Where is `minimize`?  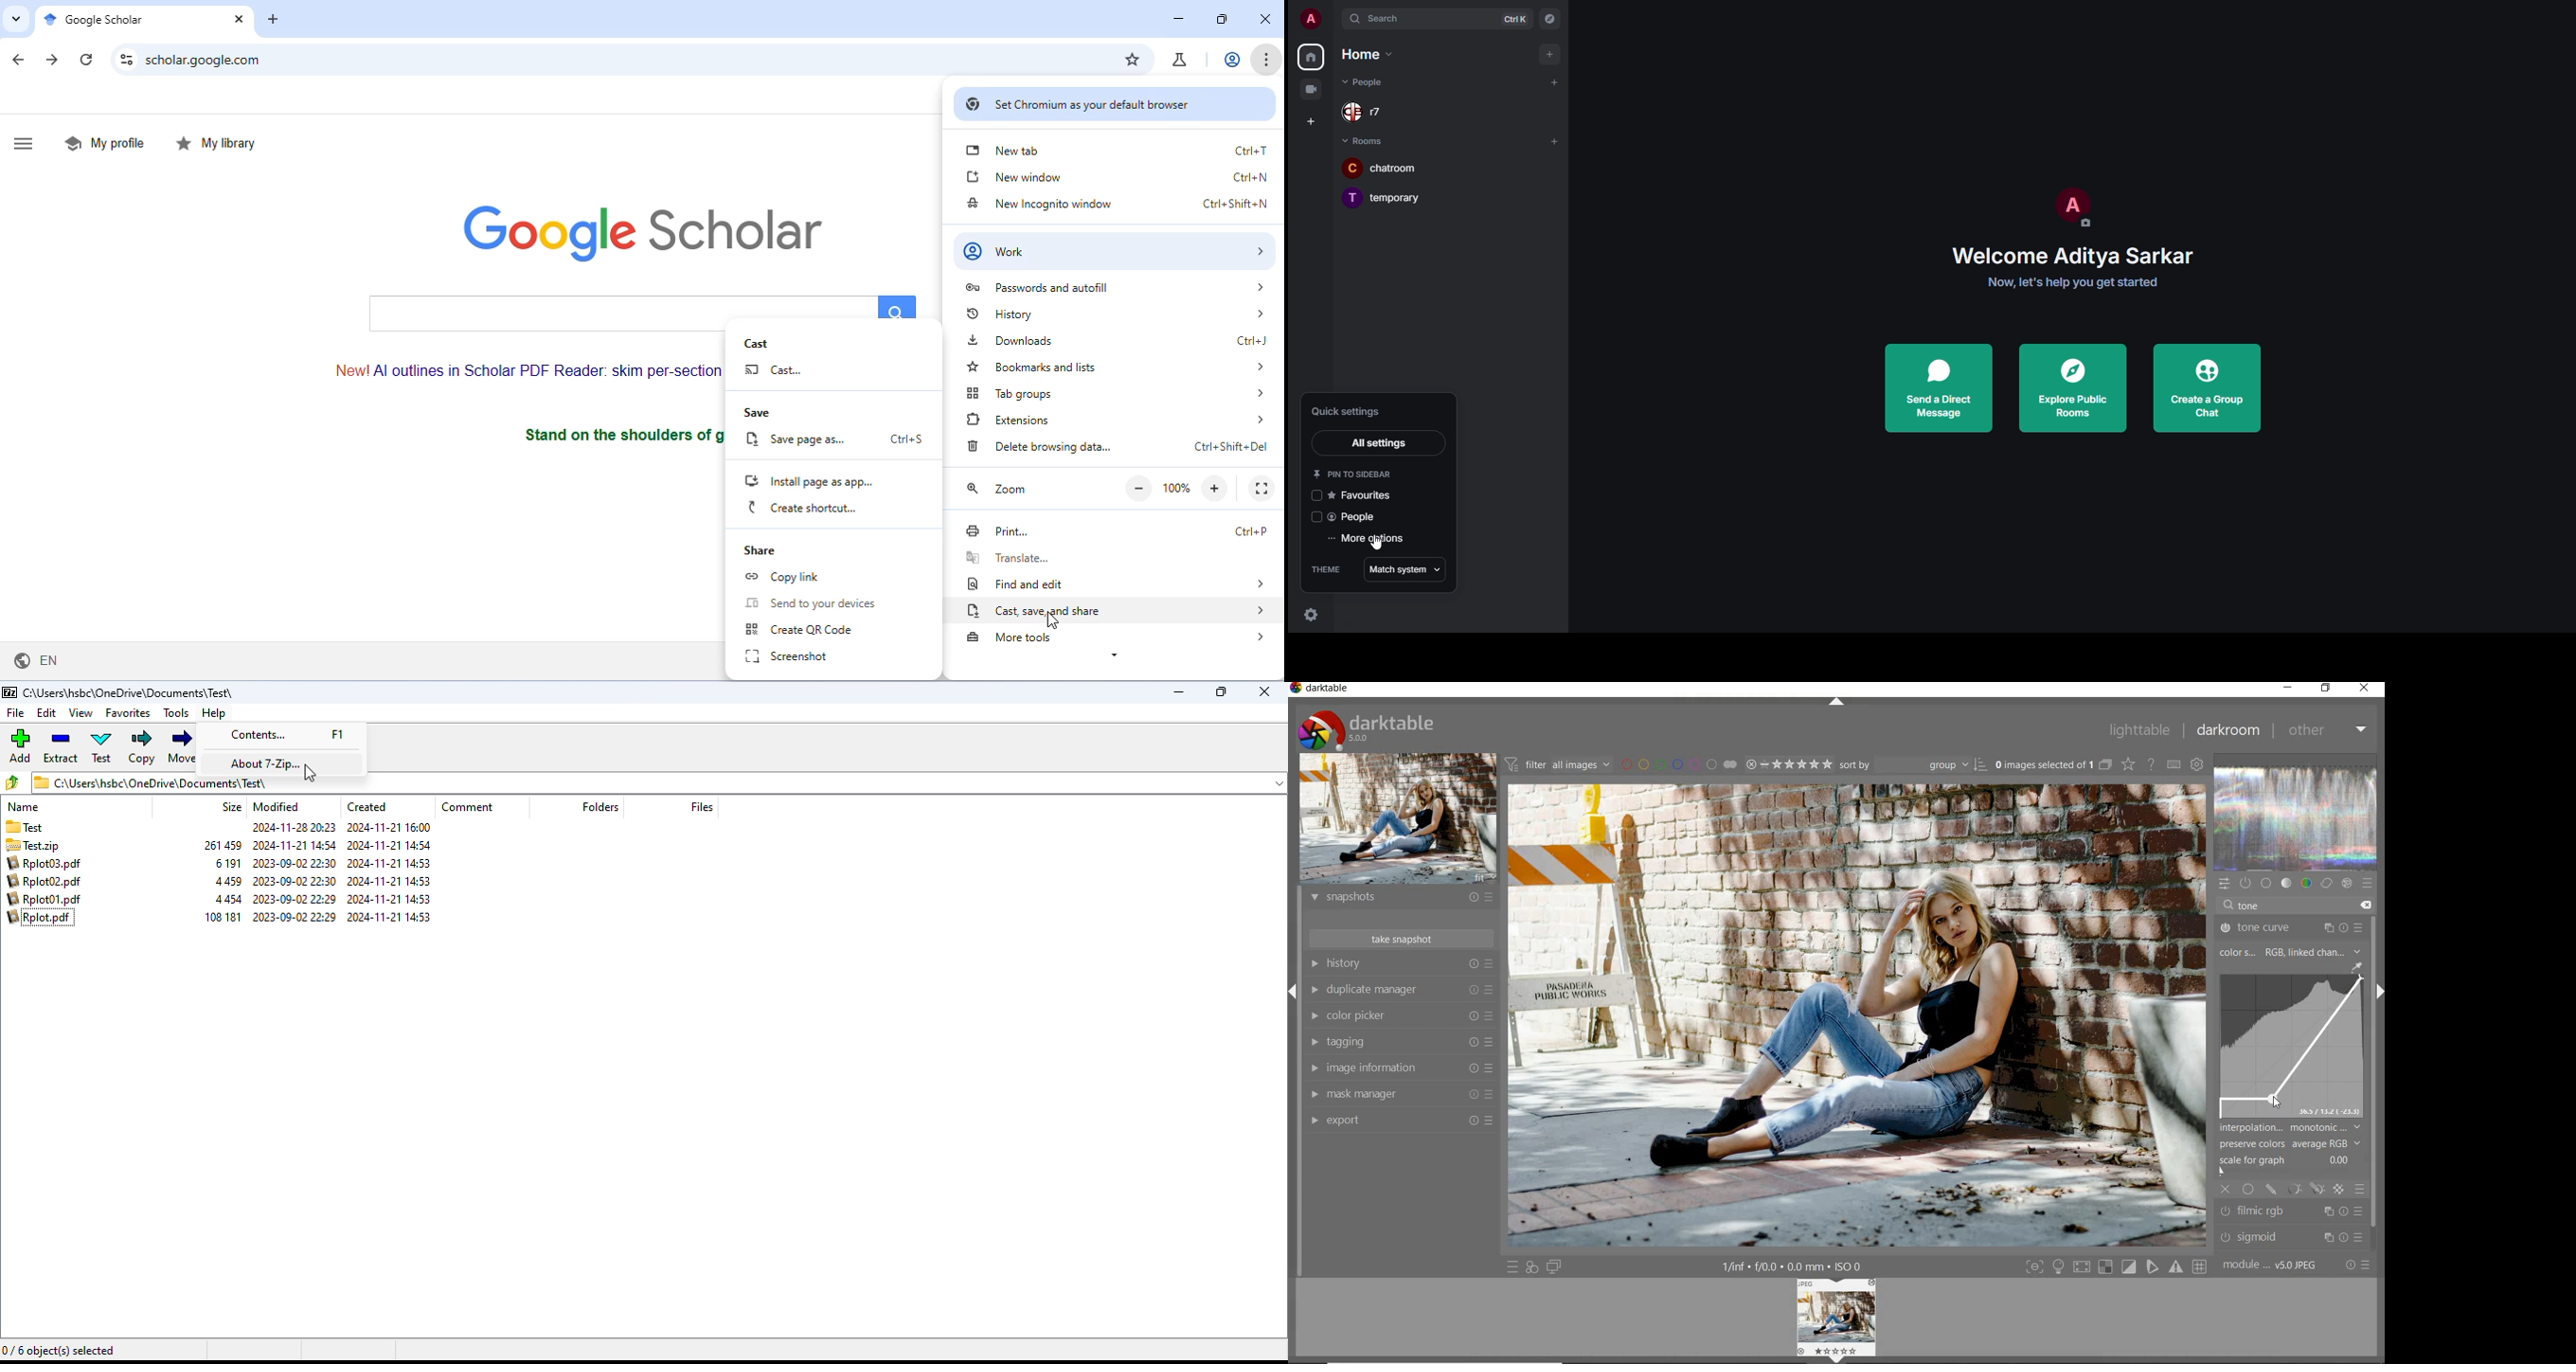
minimize is located at coordinates (2289, 687).